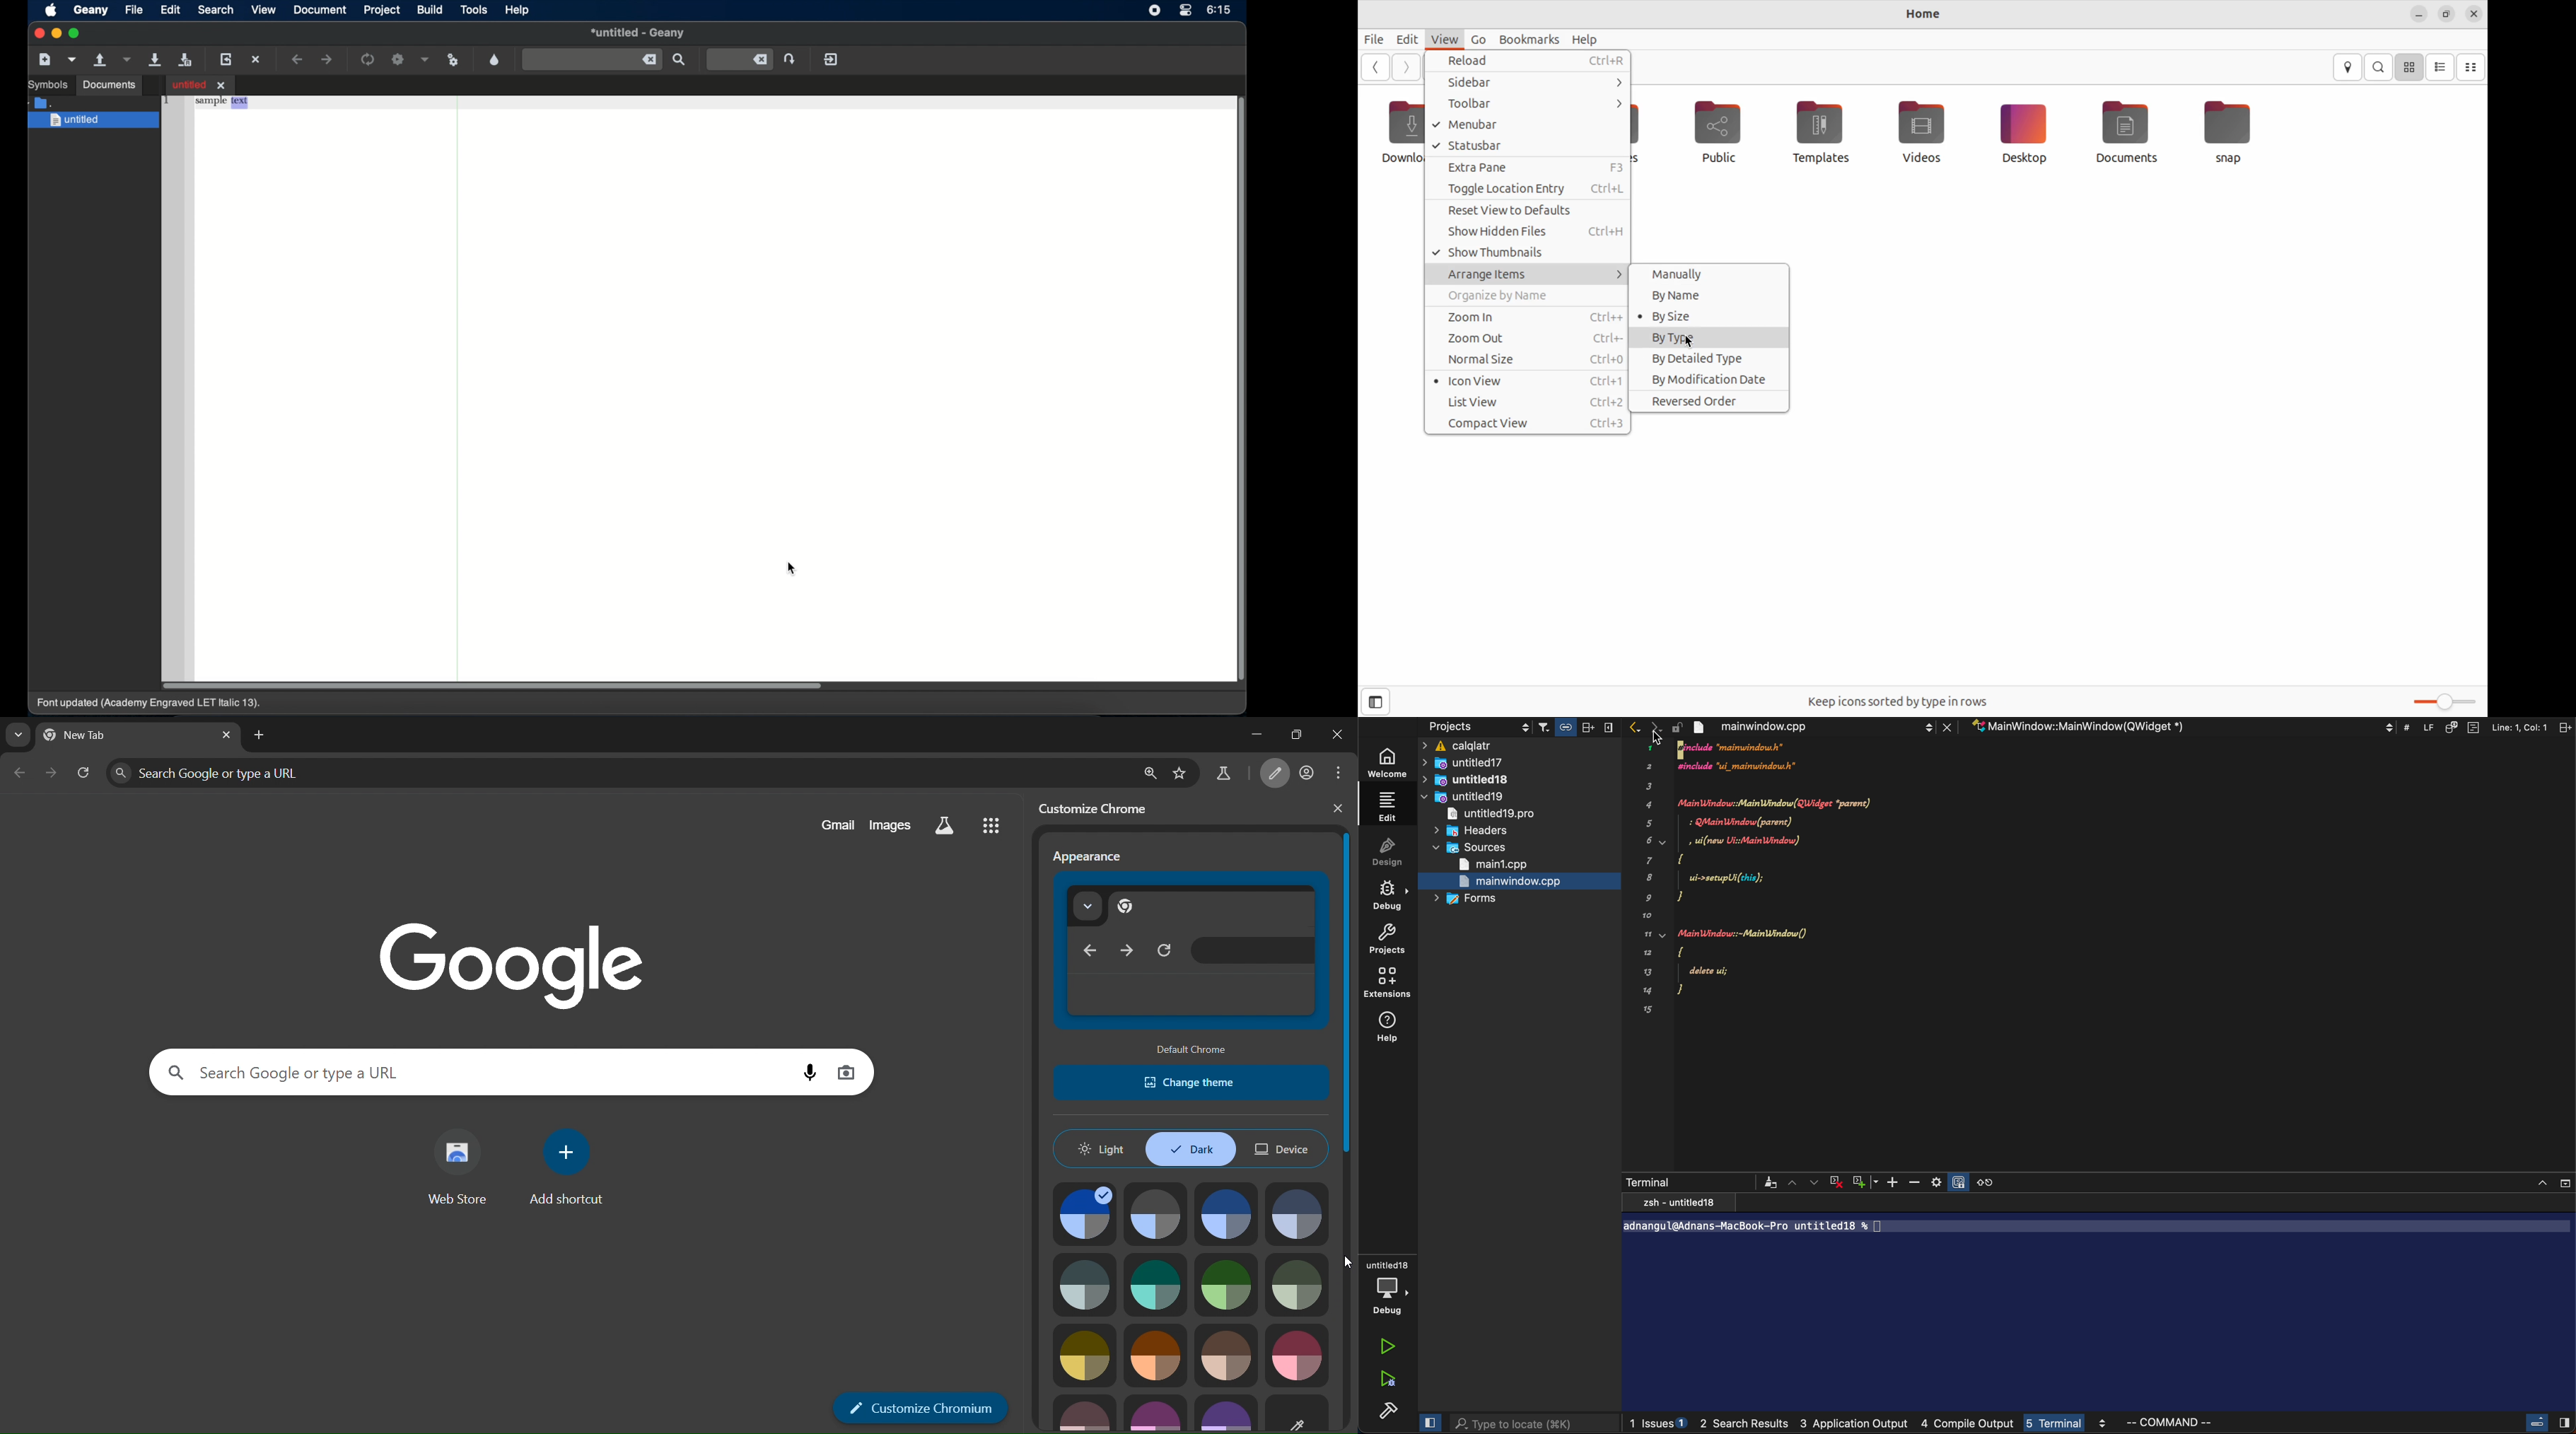  What do you see at coordinates (1664, 733) in the screenshot?
I see `curser` at bounding box center [1664, 733].